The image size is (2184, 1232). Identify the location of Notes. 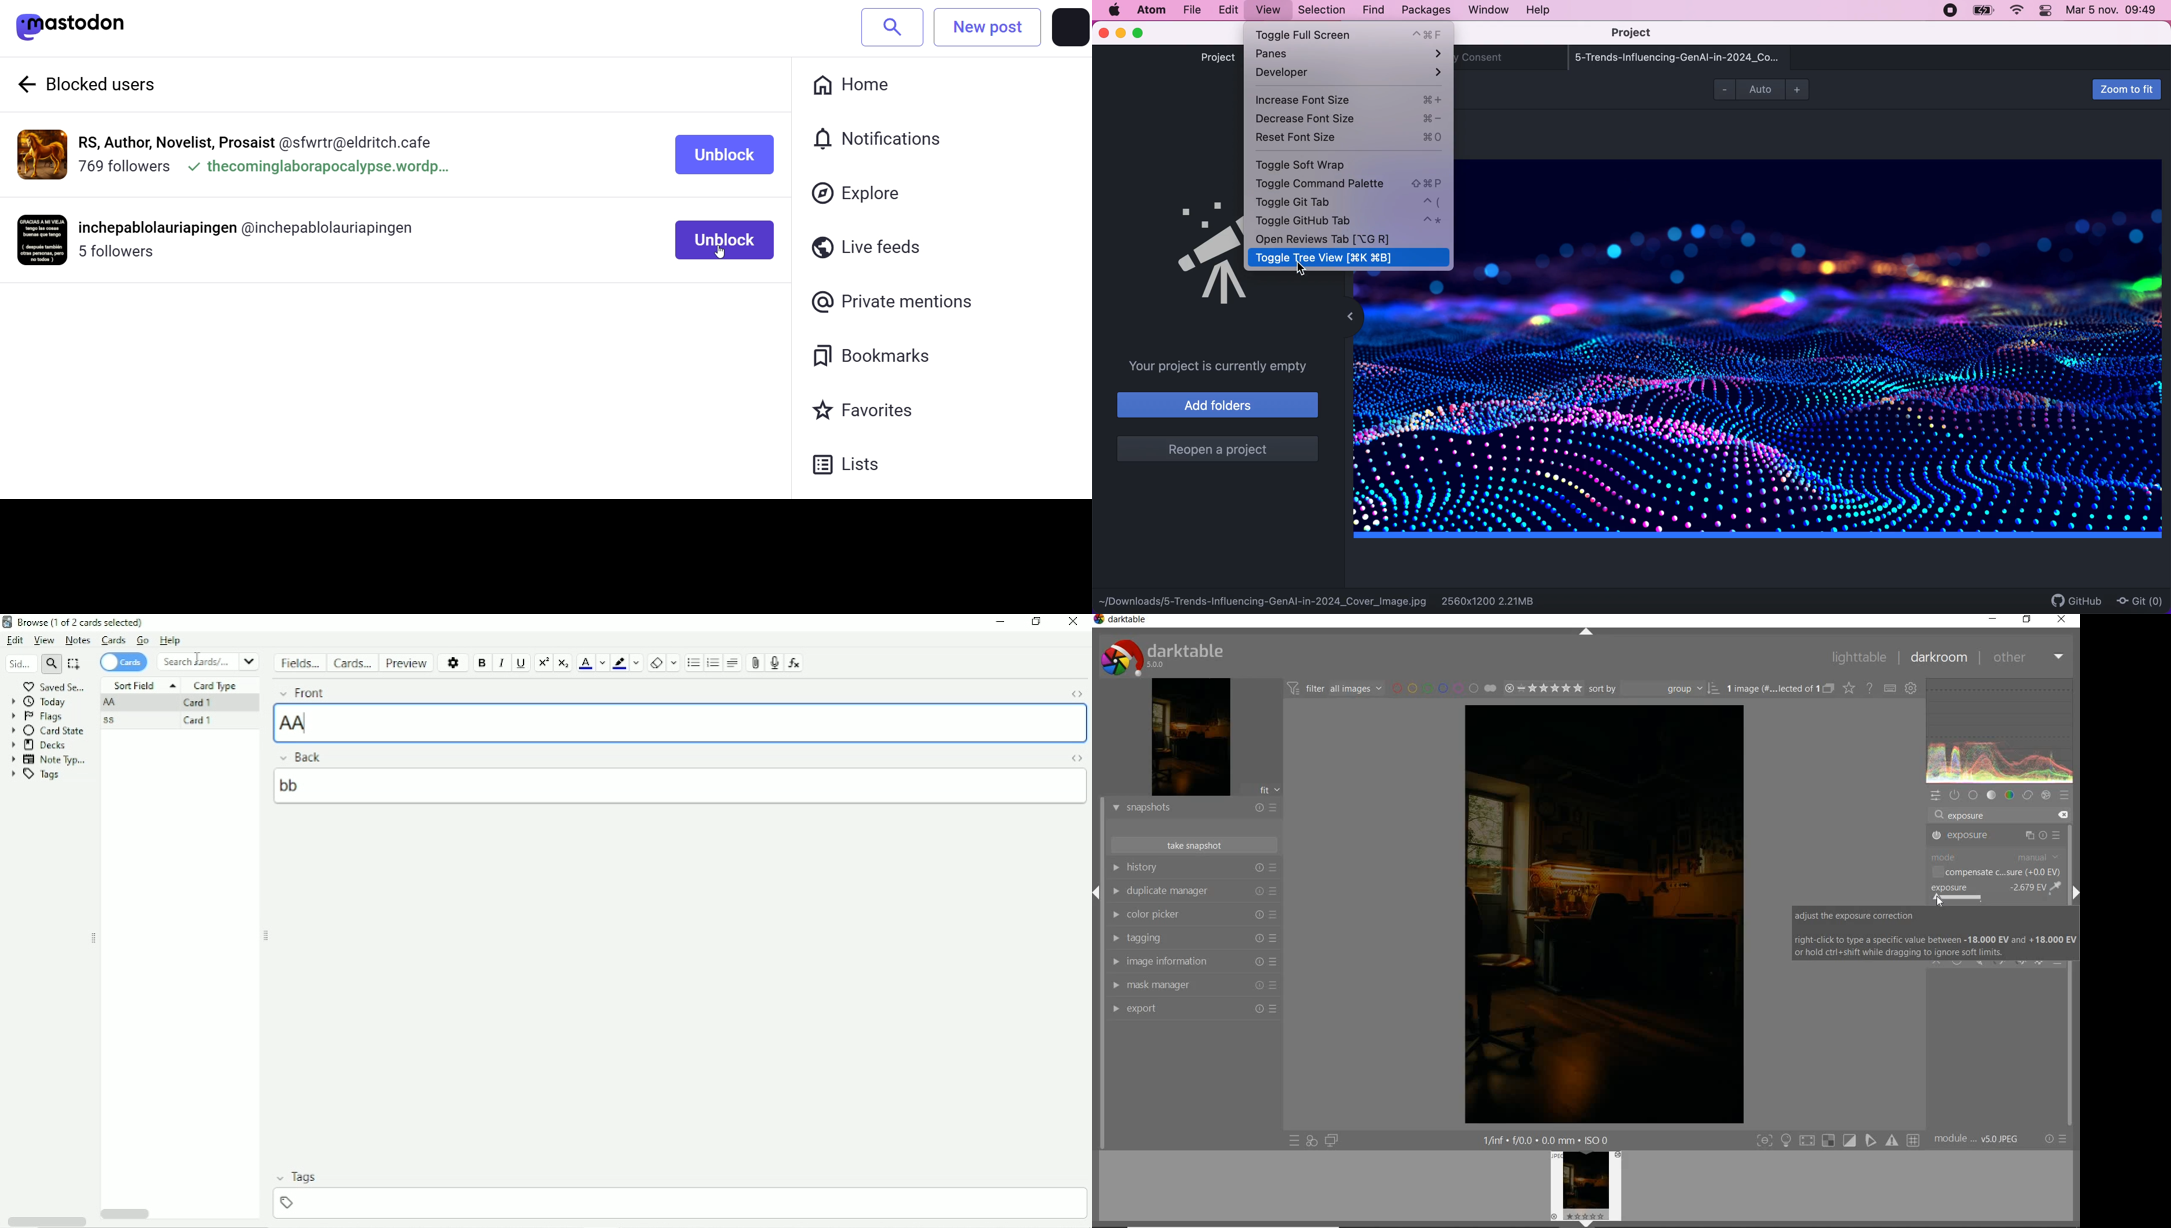
(78, 640).